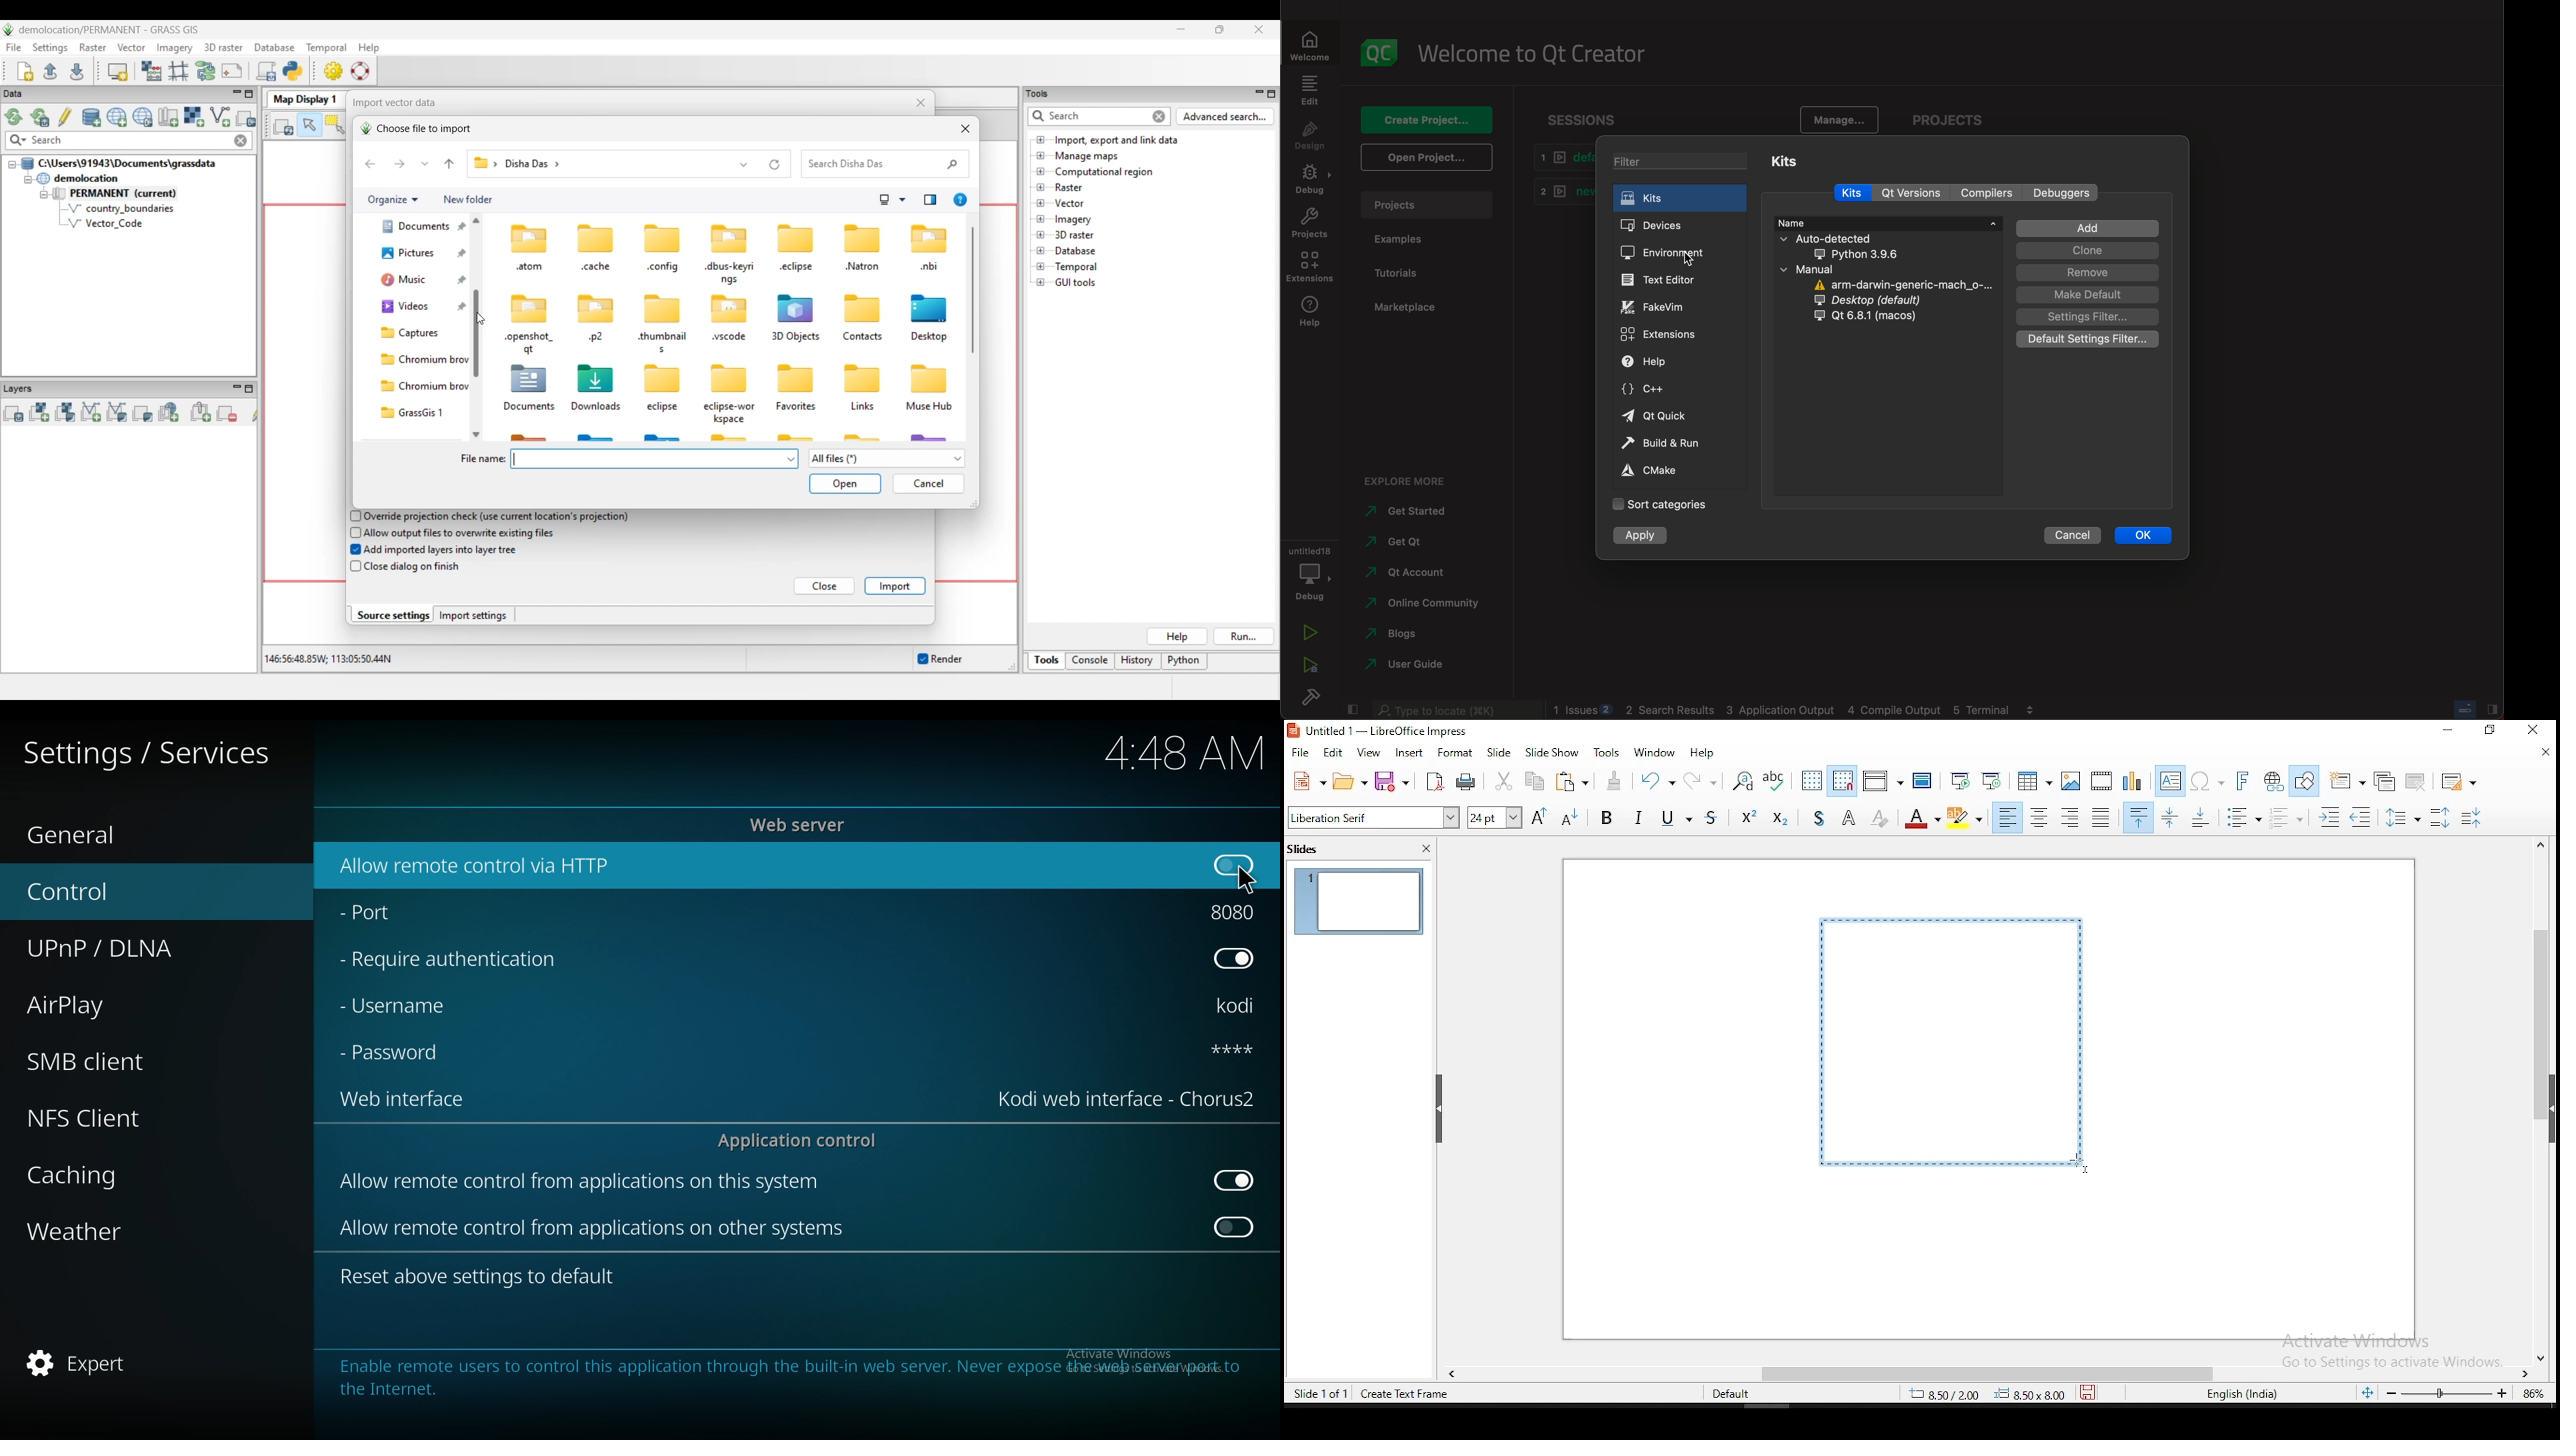  Describe the element at coordinates (1300, 751) in the screenshot. I see `file` at that location.